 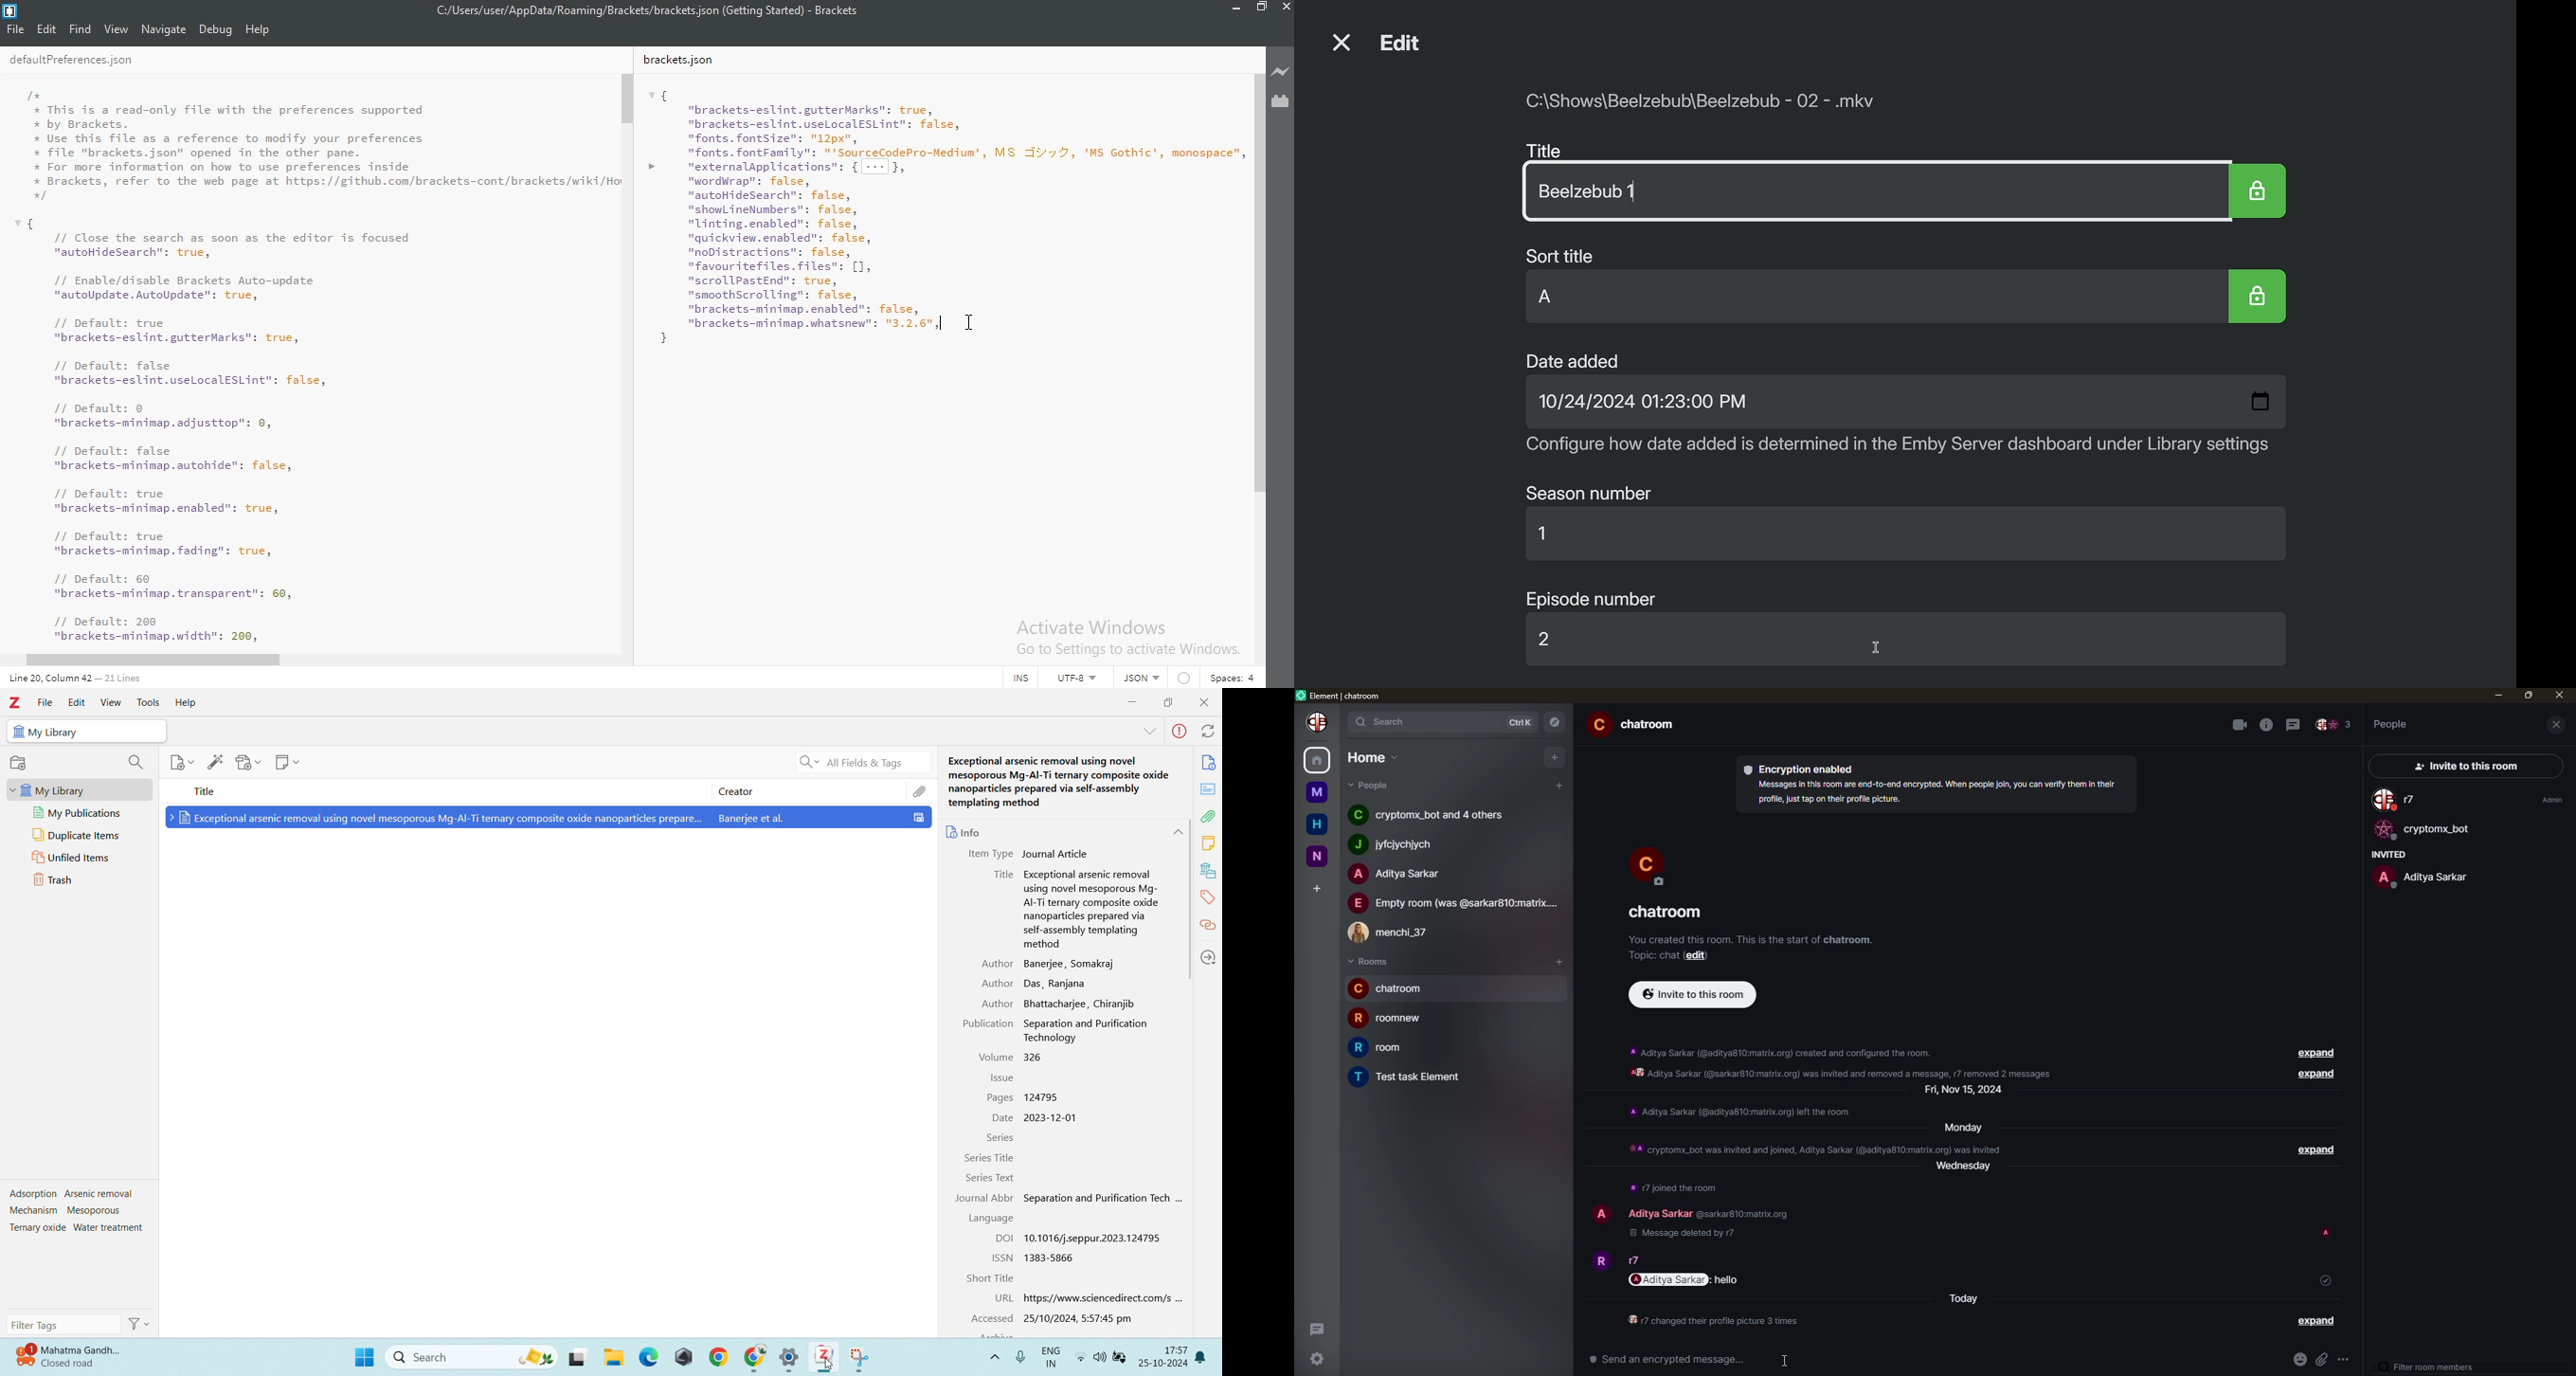 I want to click on info, so click(x=2266, y=725).